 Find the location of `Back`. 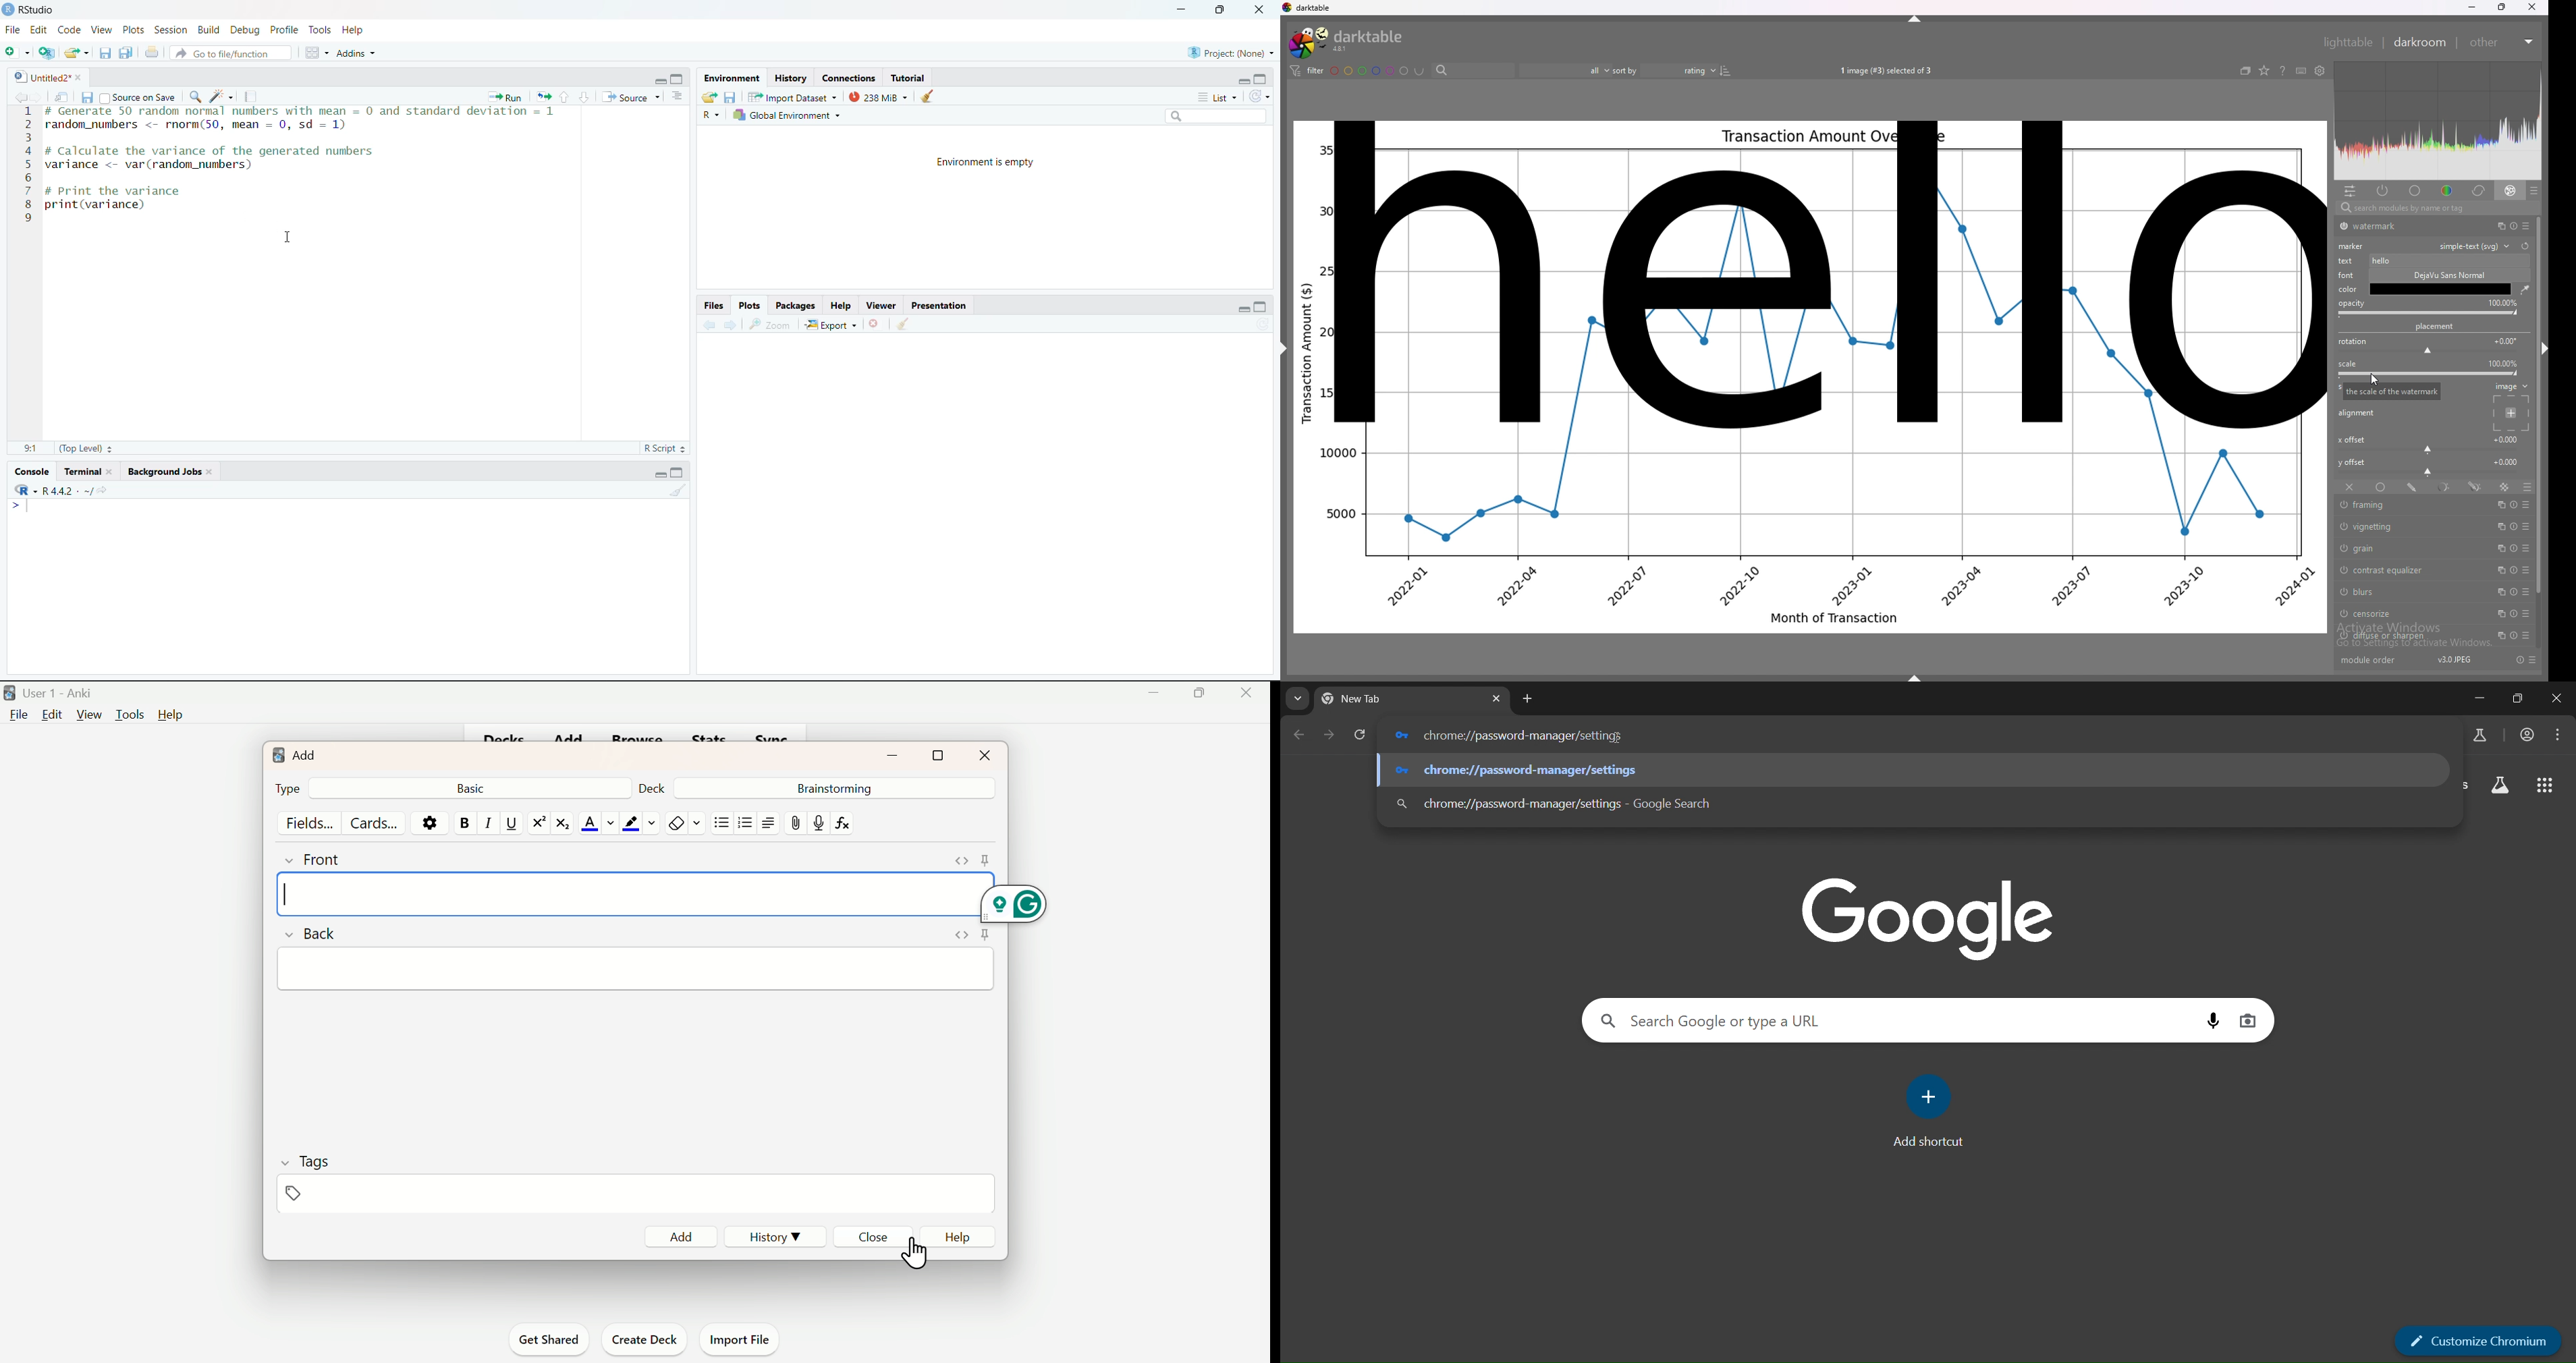

Back is located at coordinates (314, 932).